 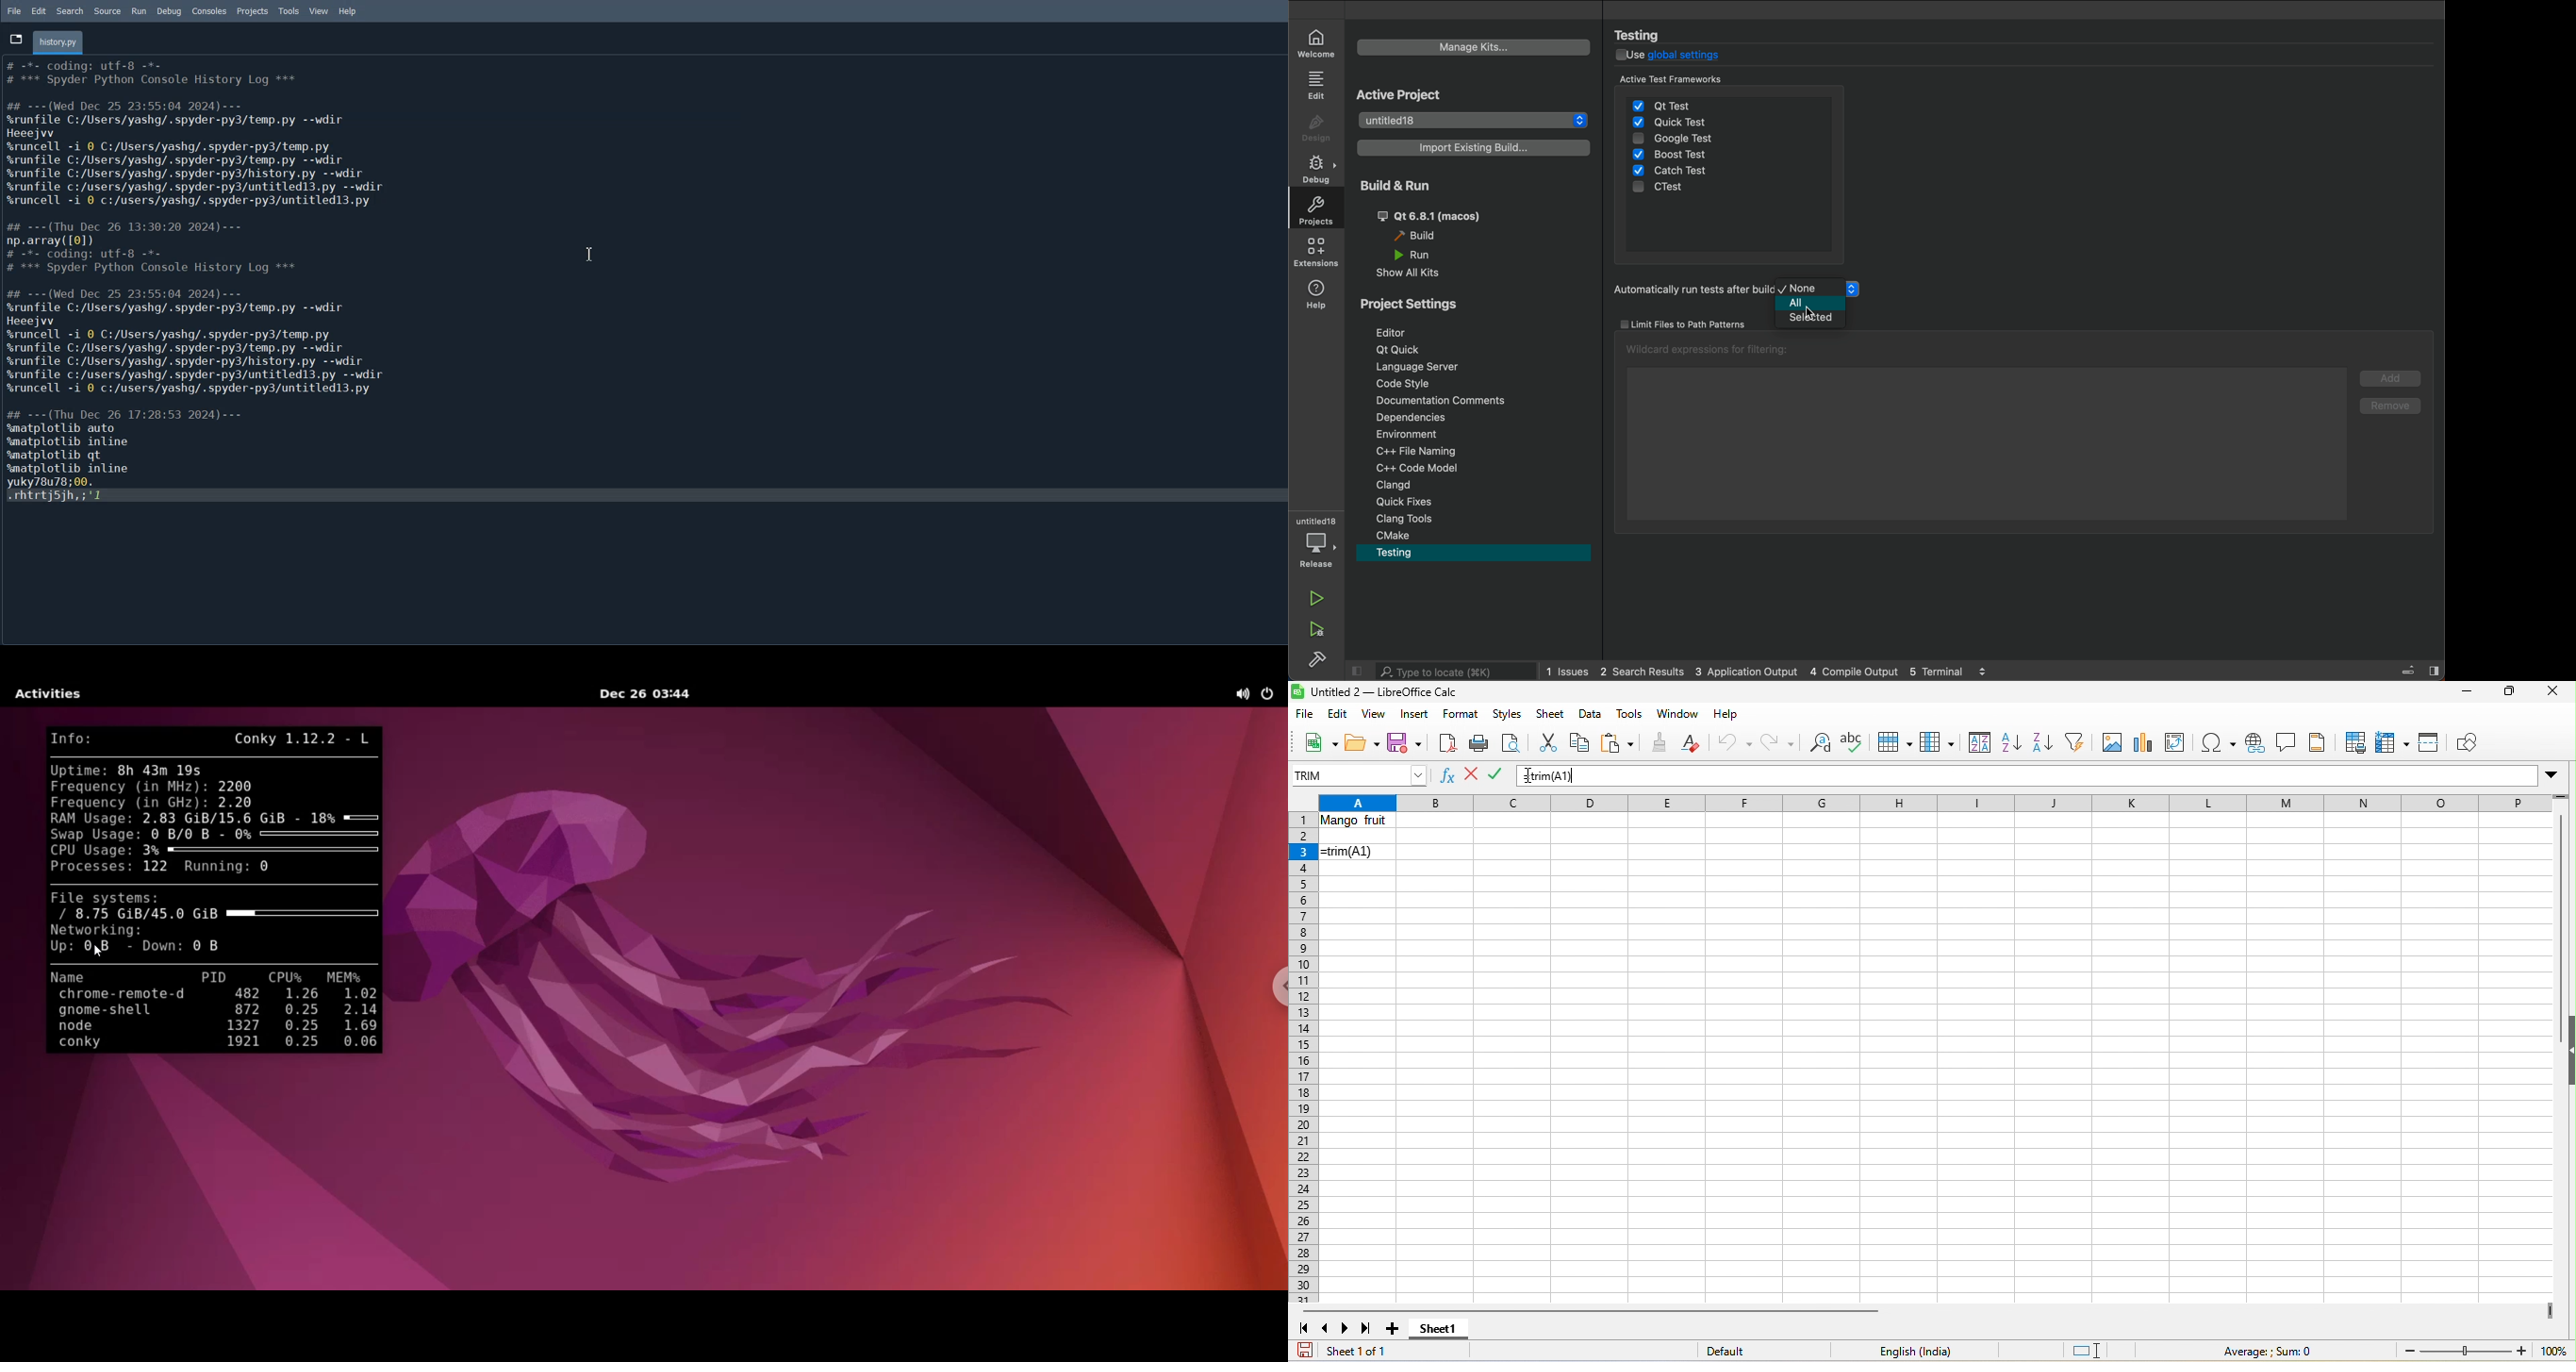 What do you see at coordinates (1745, 1352) in the screenshot?
I see `default` at bounding box center [1745, 1352].